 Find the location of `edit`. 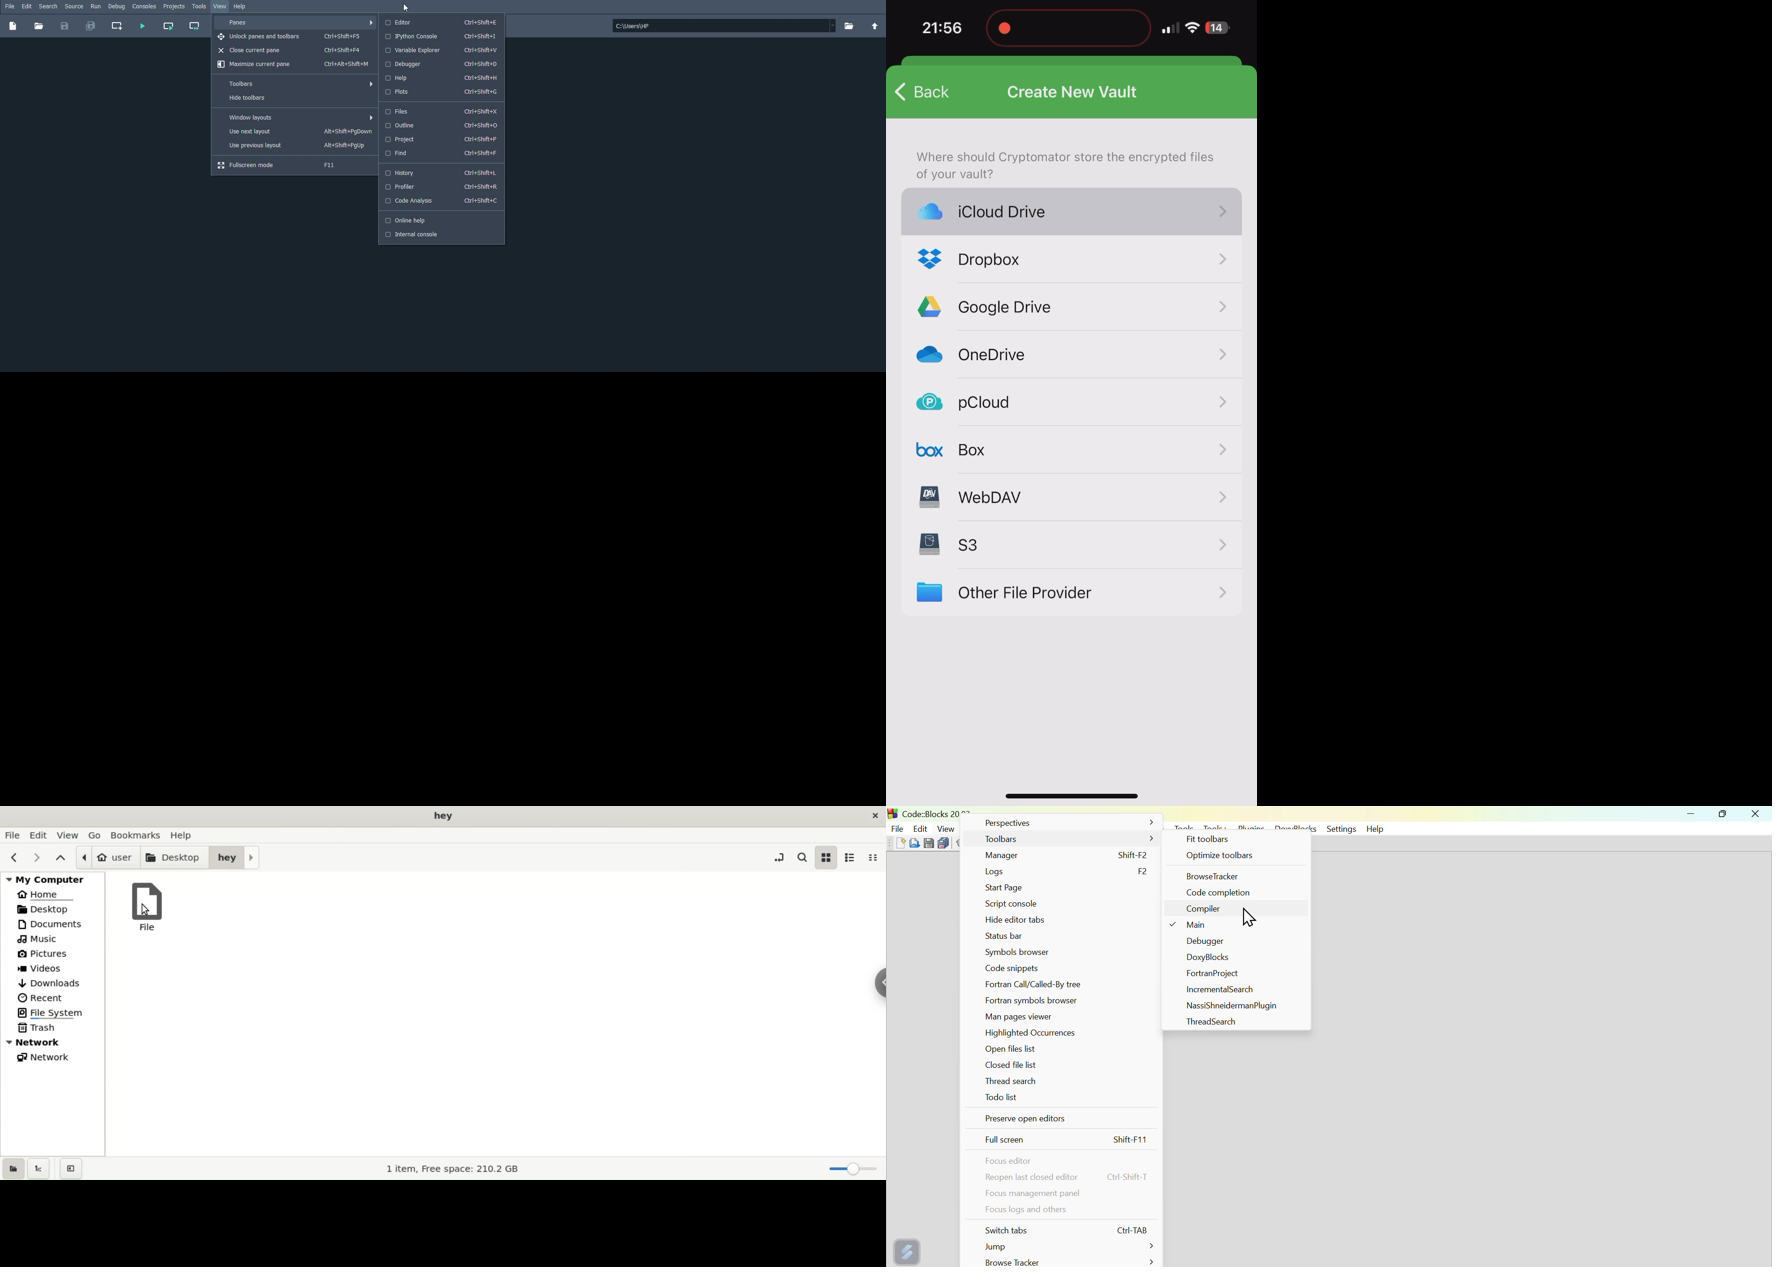

edit is located at coordinates (921, 826).